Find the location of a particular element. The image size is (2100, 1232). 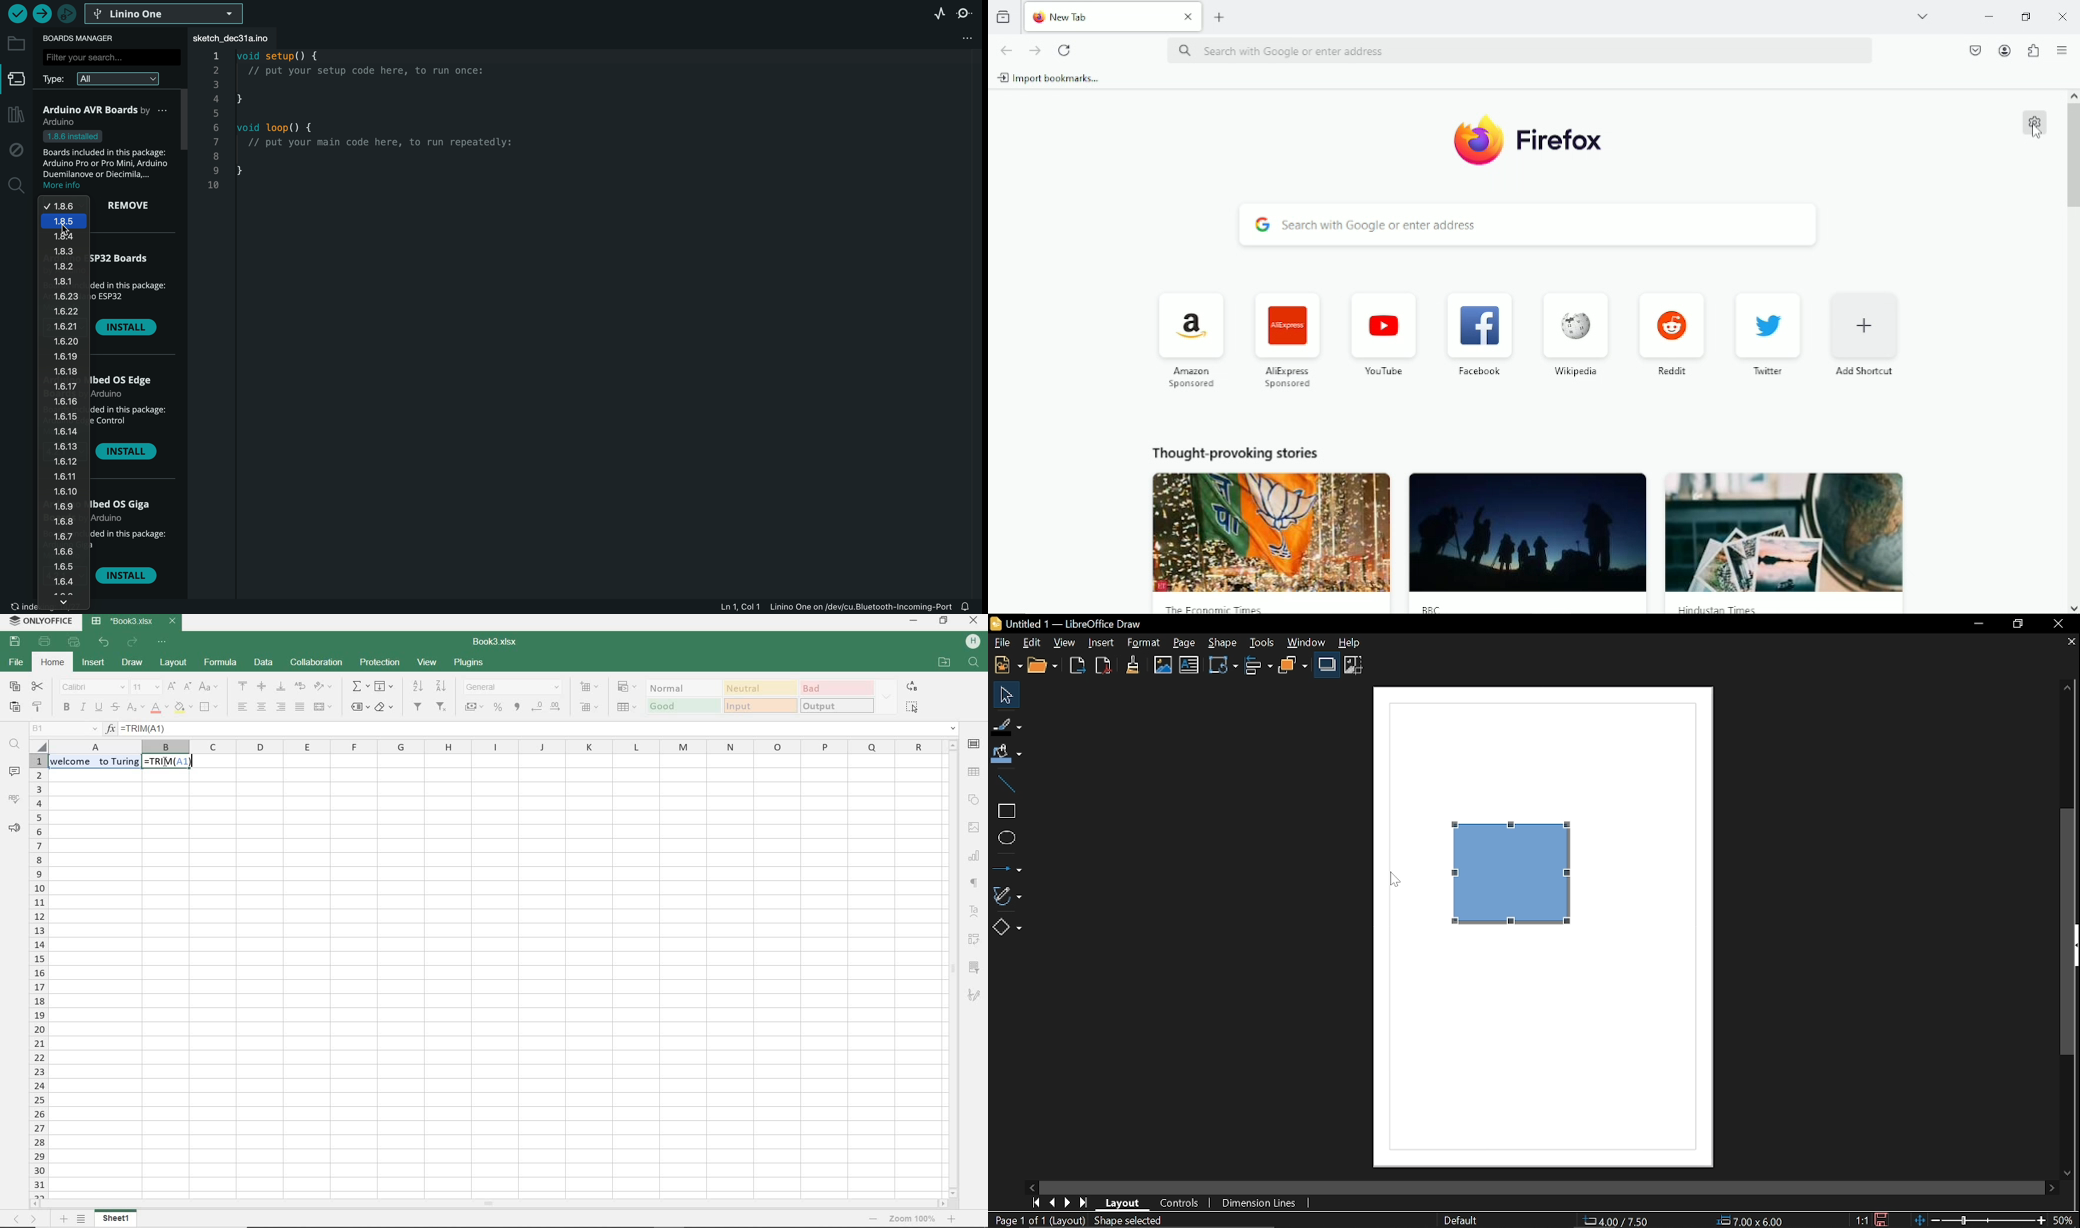

filters is located at coordinates (418, 707).